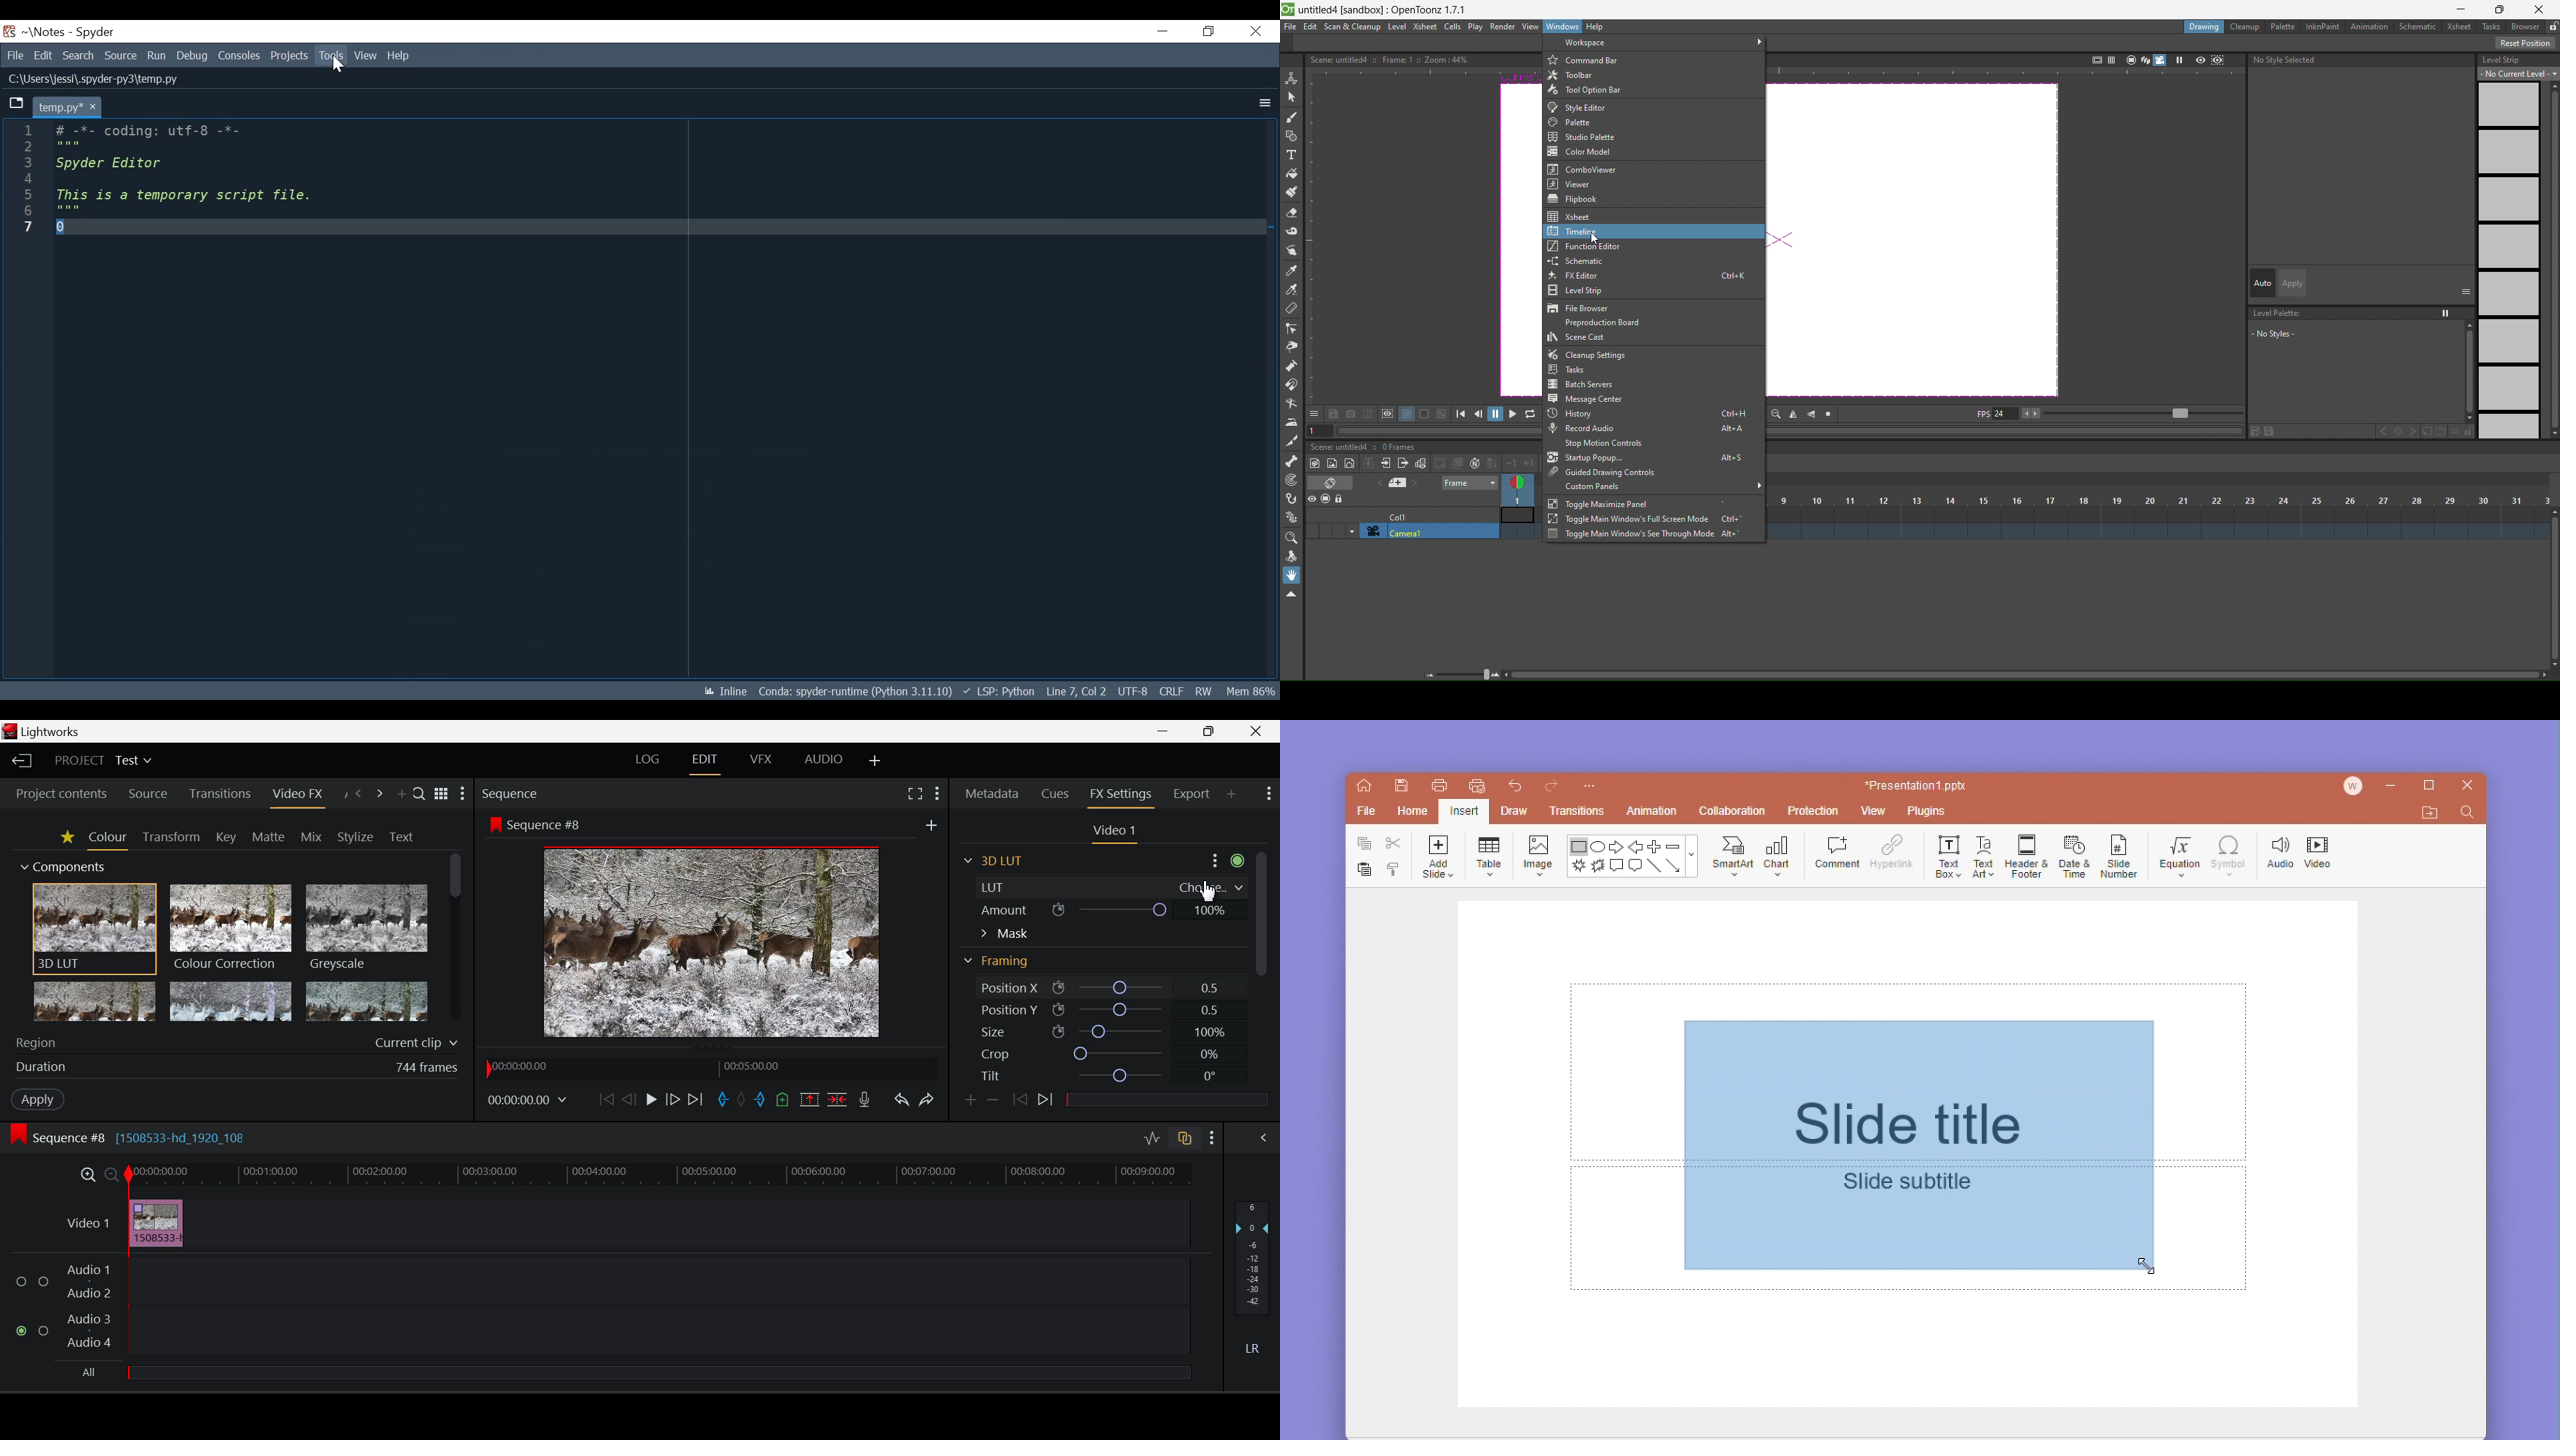 This screenshot has width=2576, height=1456. I want to click on Search, so click(417, 790).